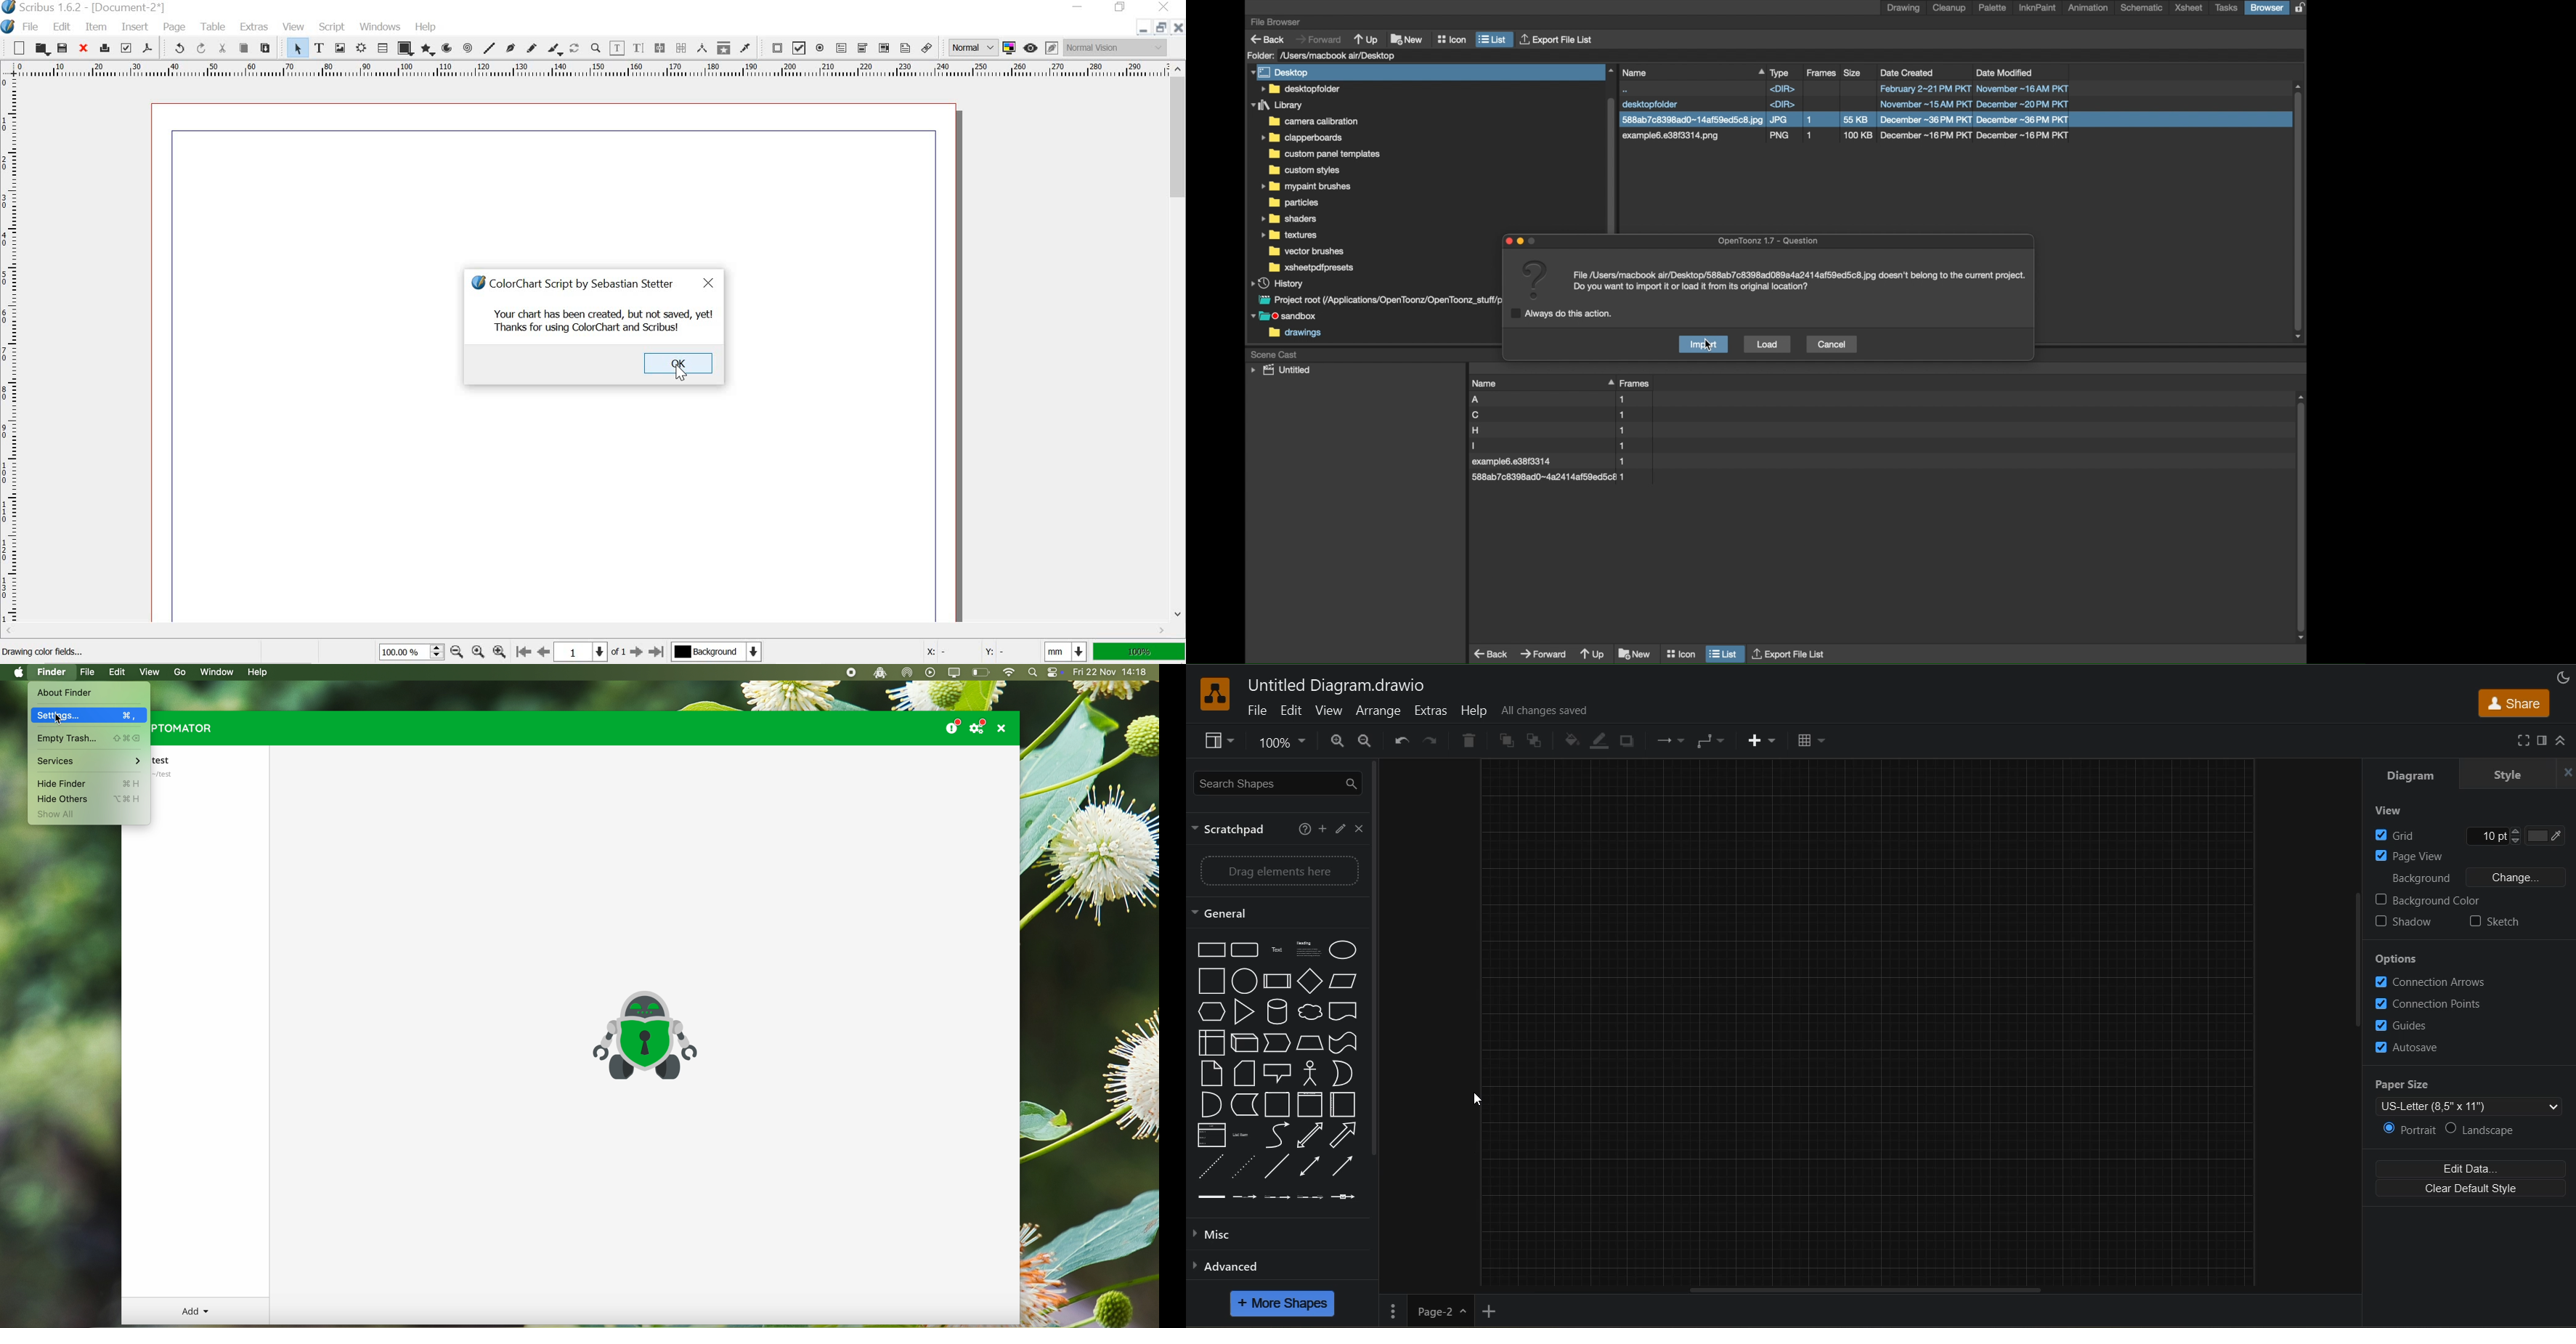  Describe the element at coordinates (64, 49) in the screenshot. I see `save` at that location.